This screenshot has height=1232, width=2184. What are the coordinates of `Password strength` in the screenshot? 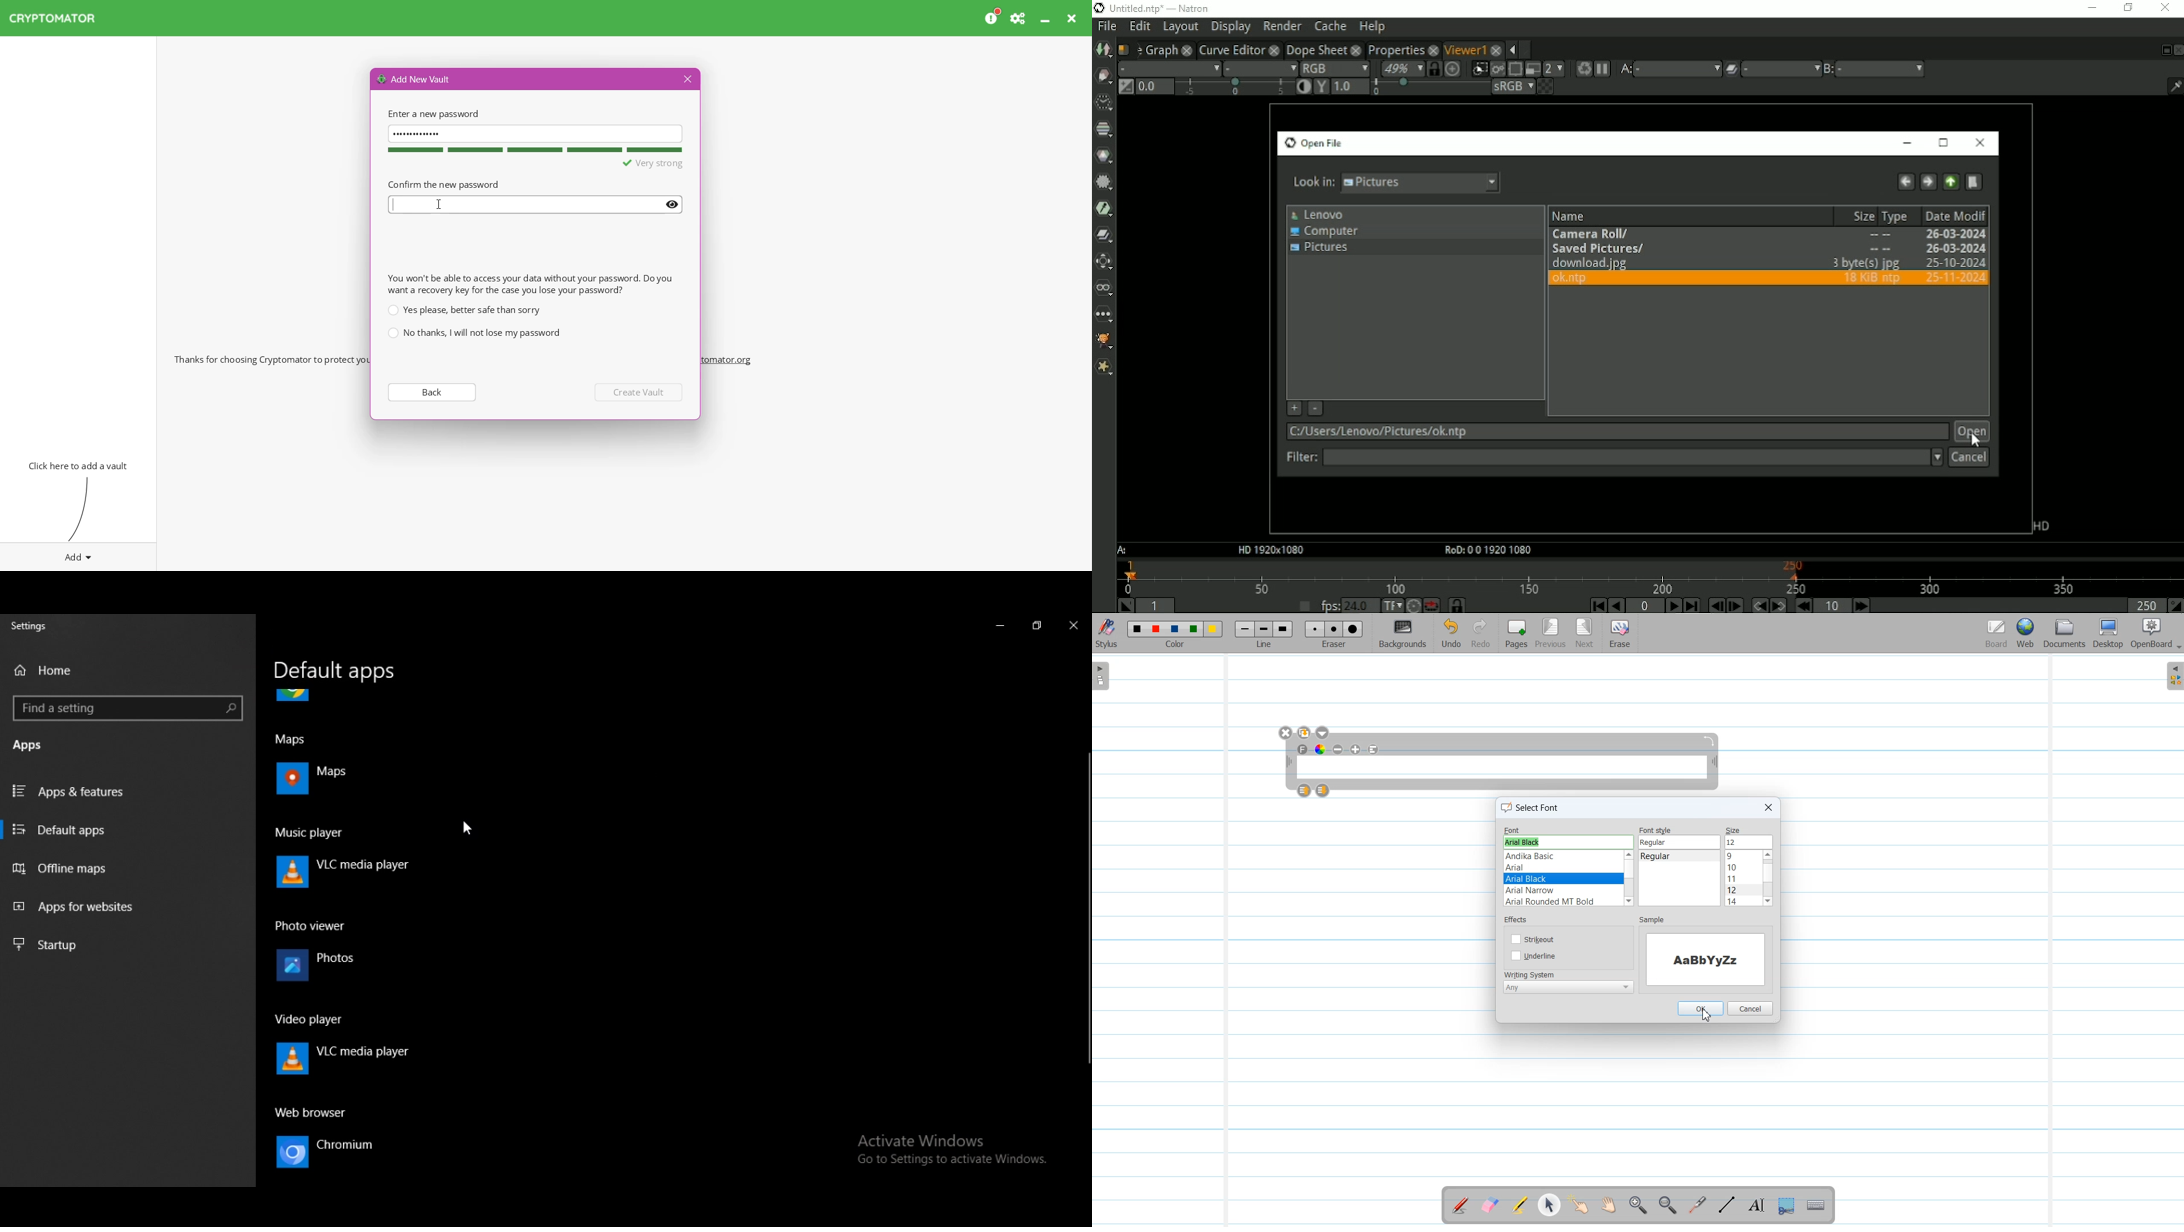 It's located at (533, 150).